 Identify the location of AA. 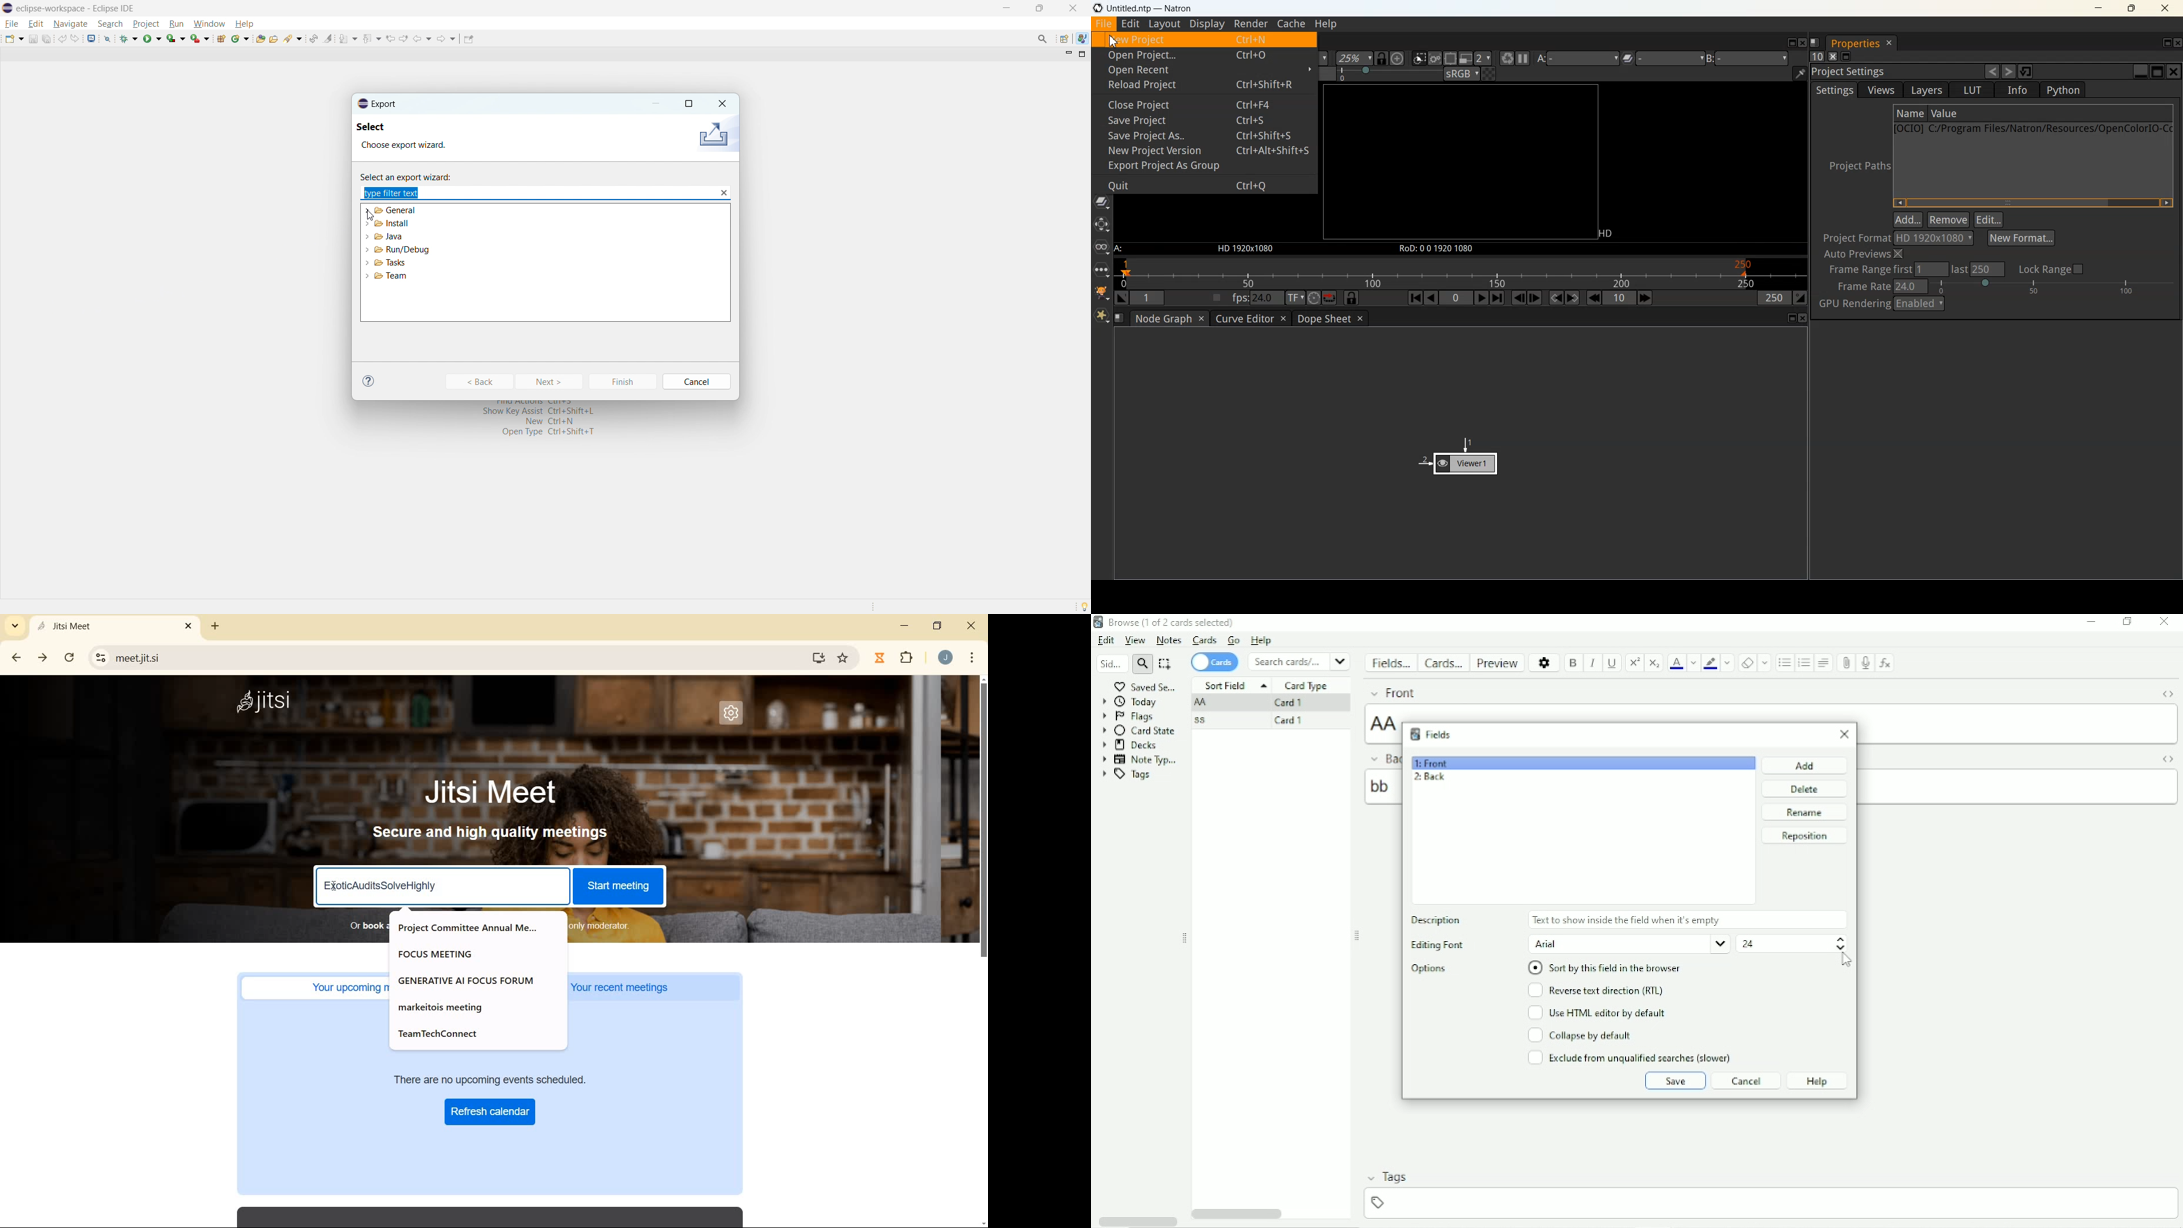
(2017, 723).